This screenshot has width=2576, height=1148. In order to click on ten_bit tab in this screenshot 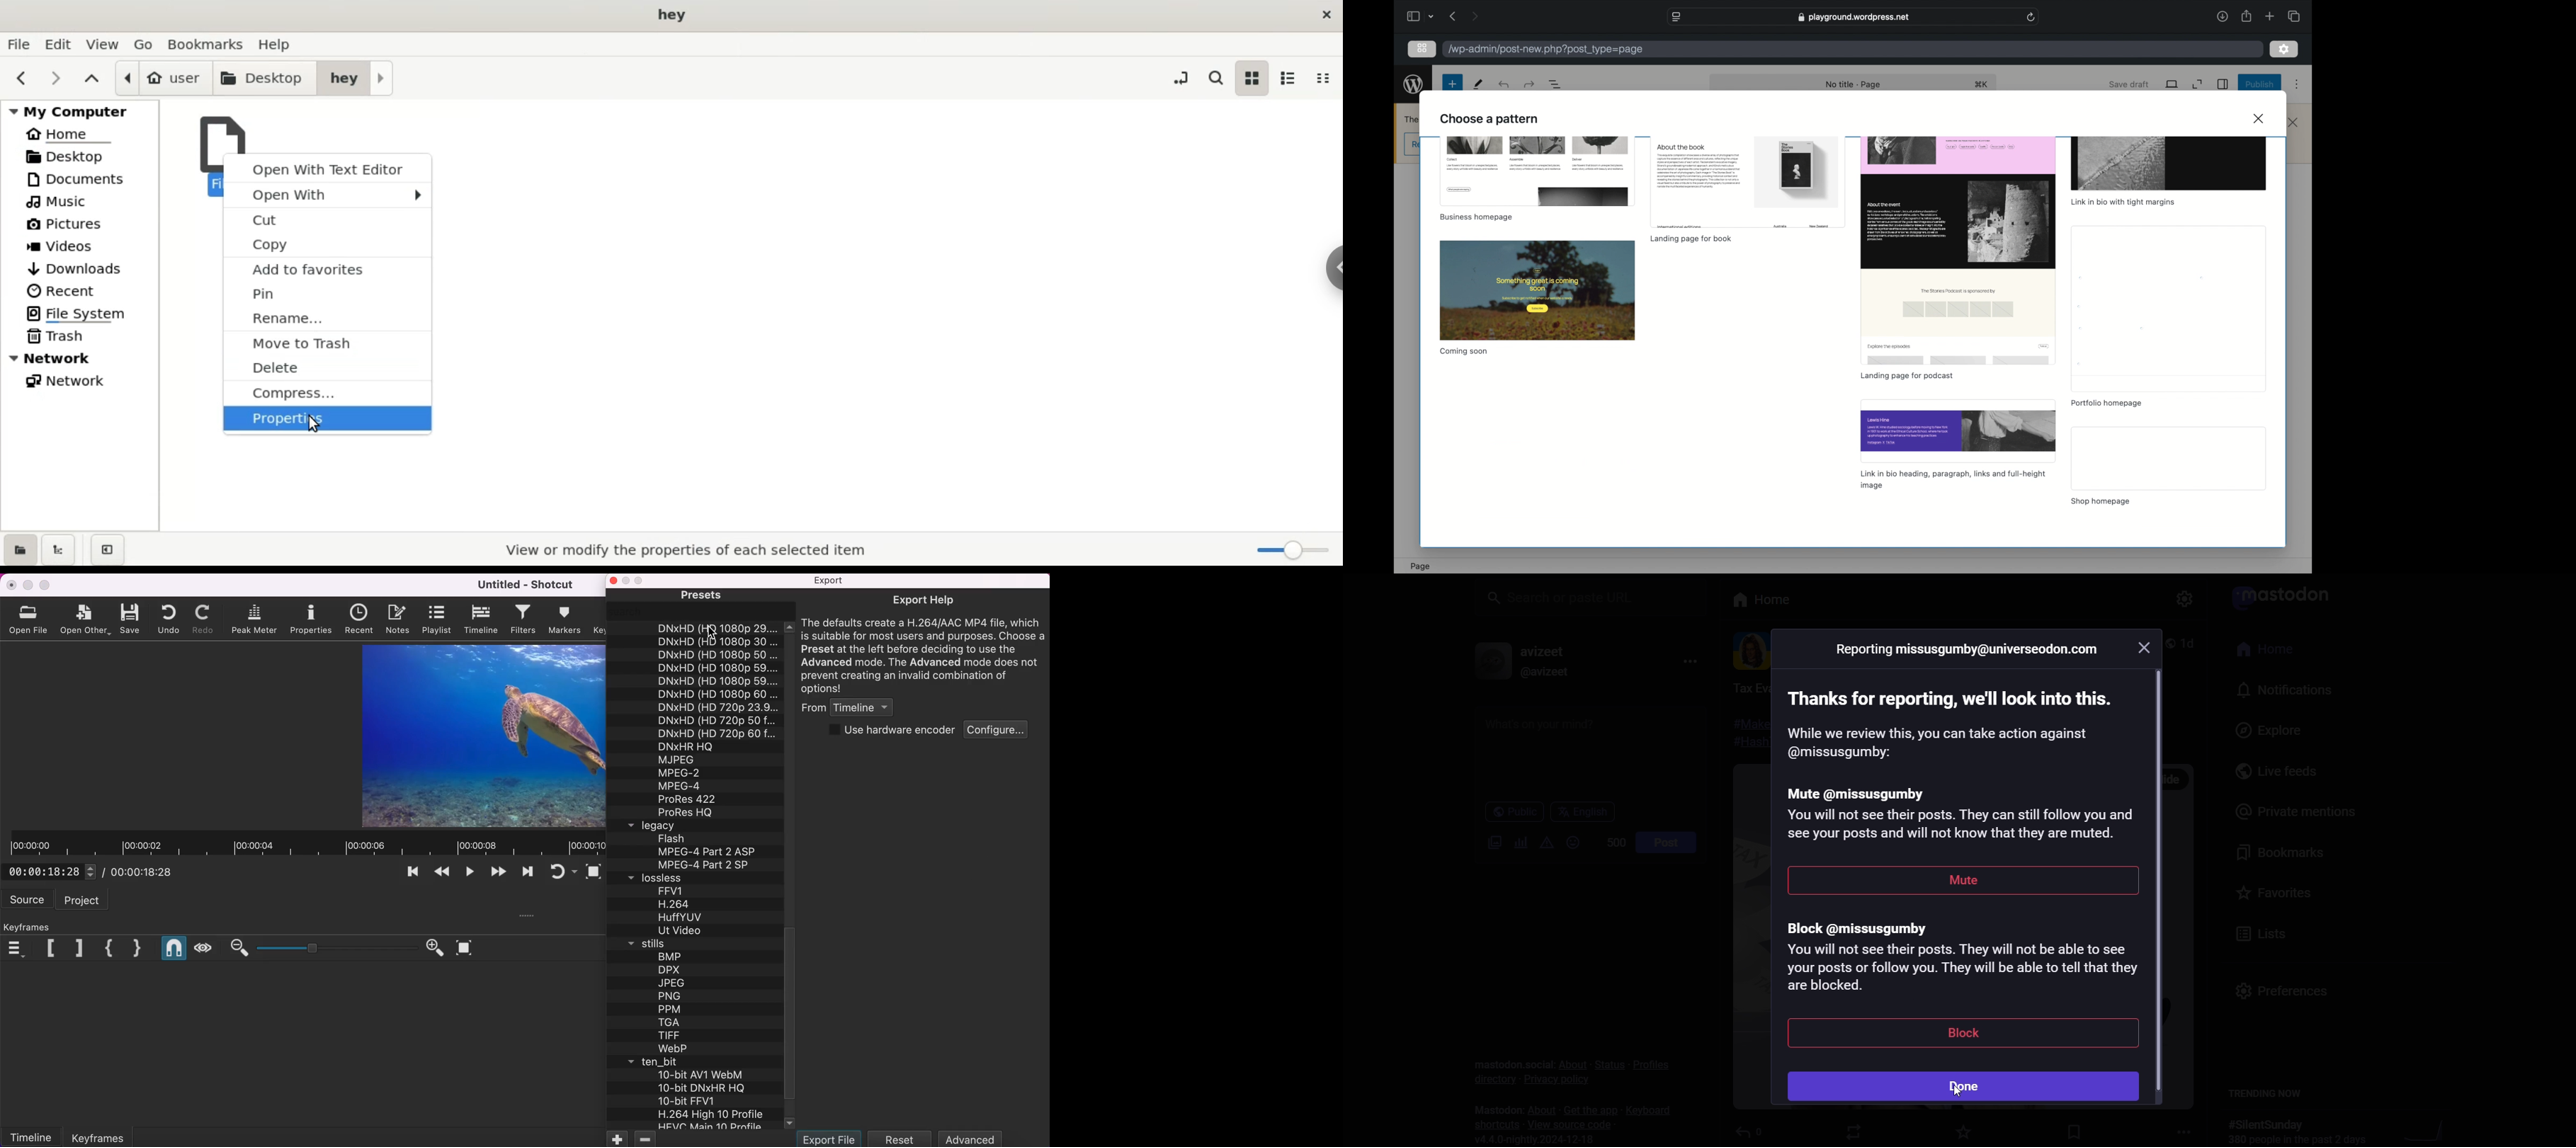, I will do `click(692, 1060)`.